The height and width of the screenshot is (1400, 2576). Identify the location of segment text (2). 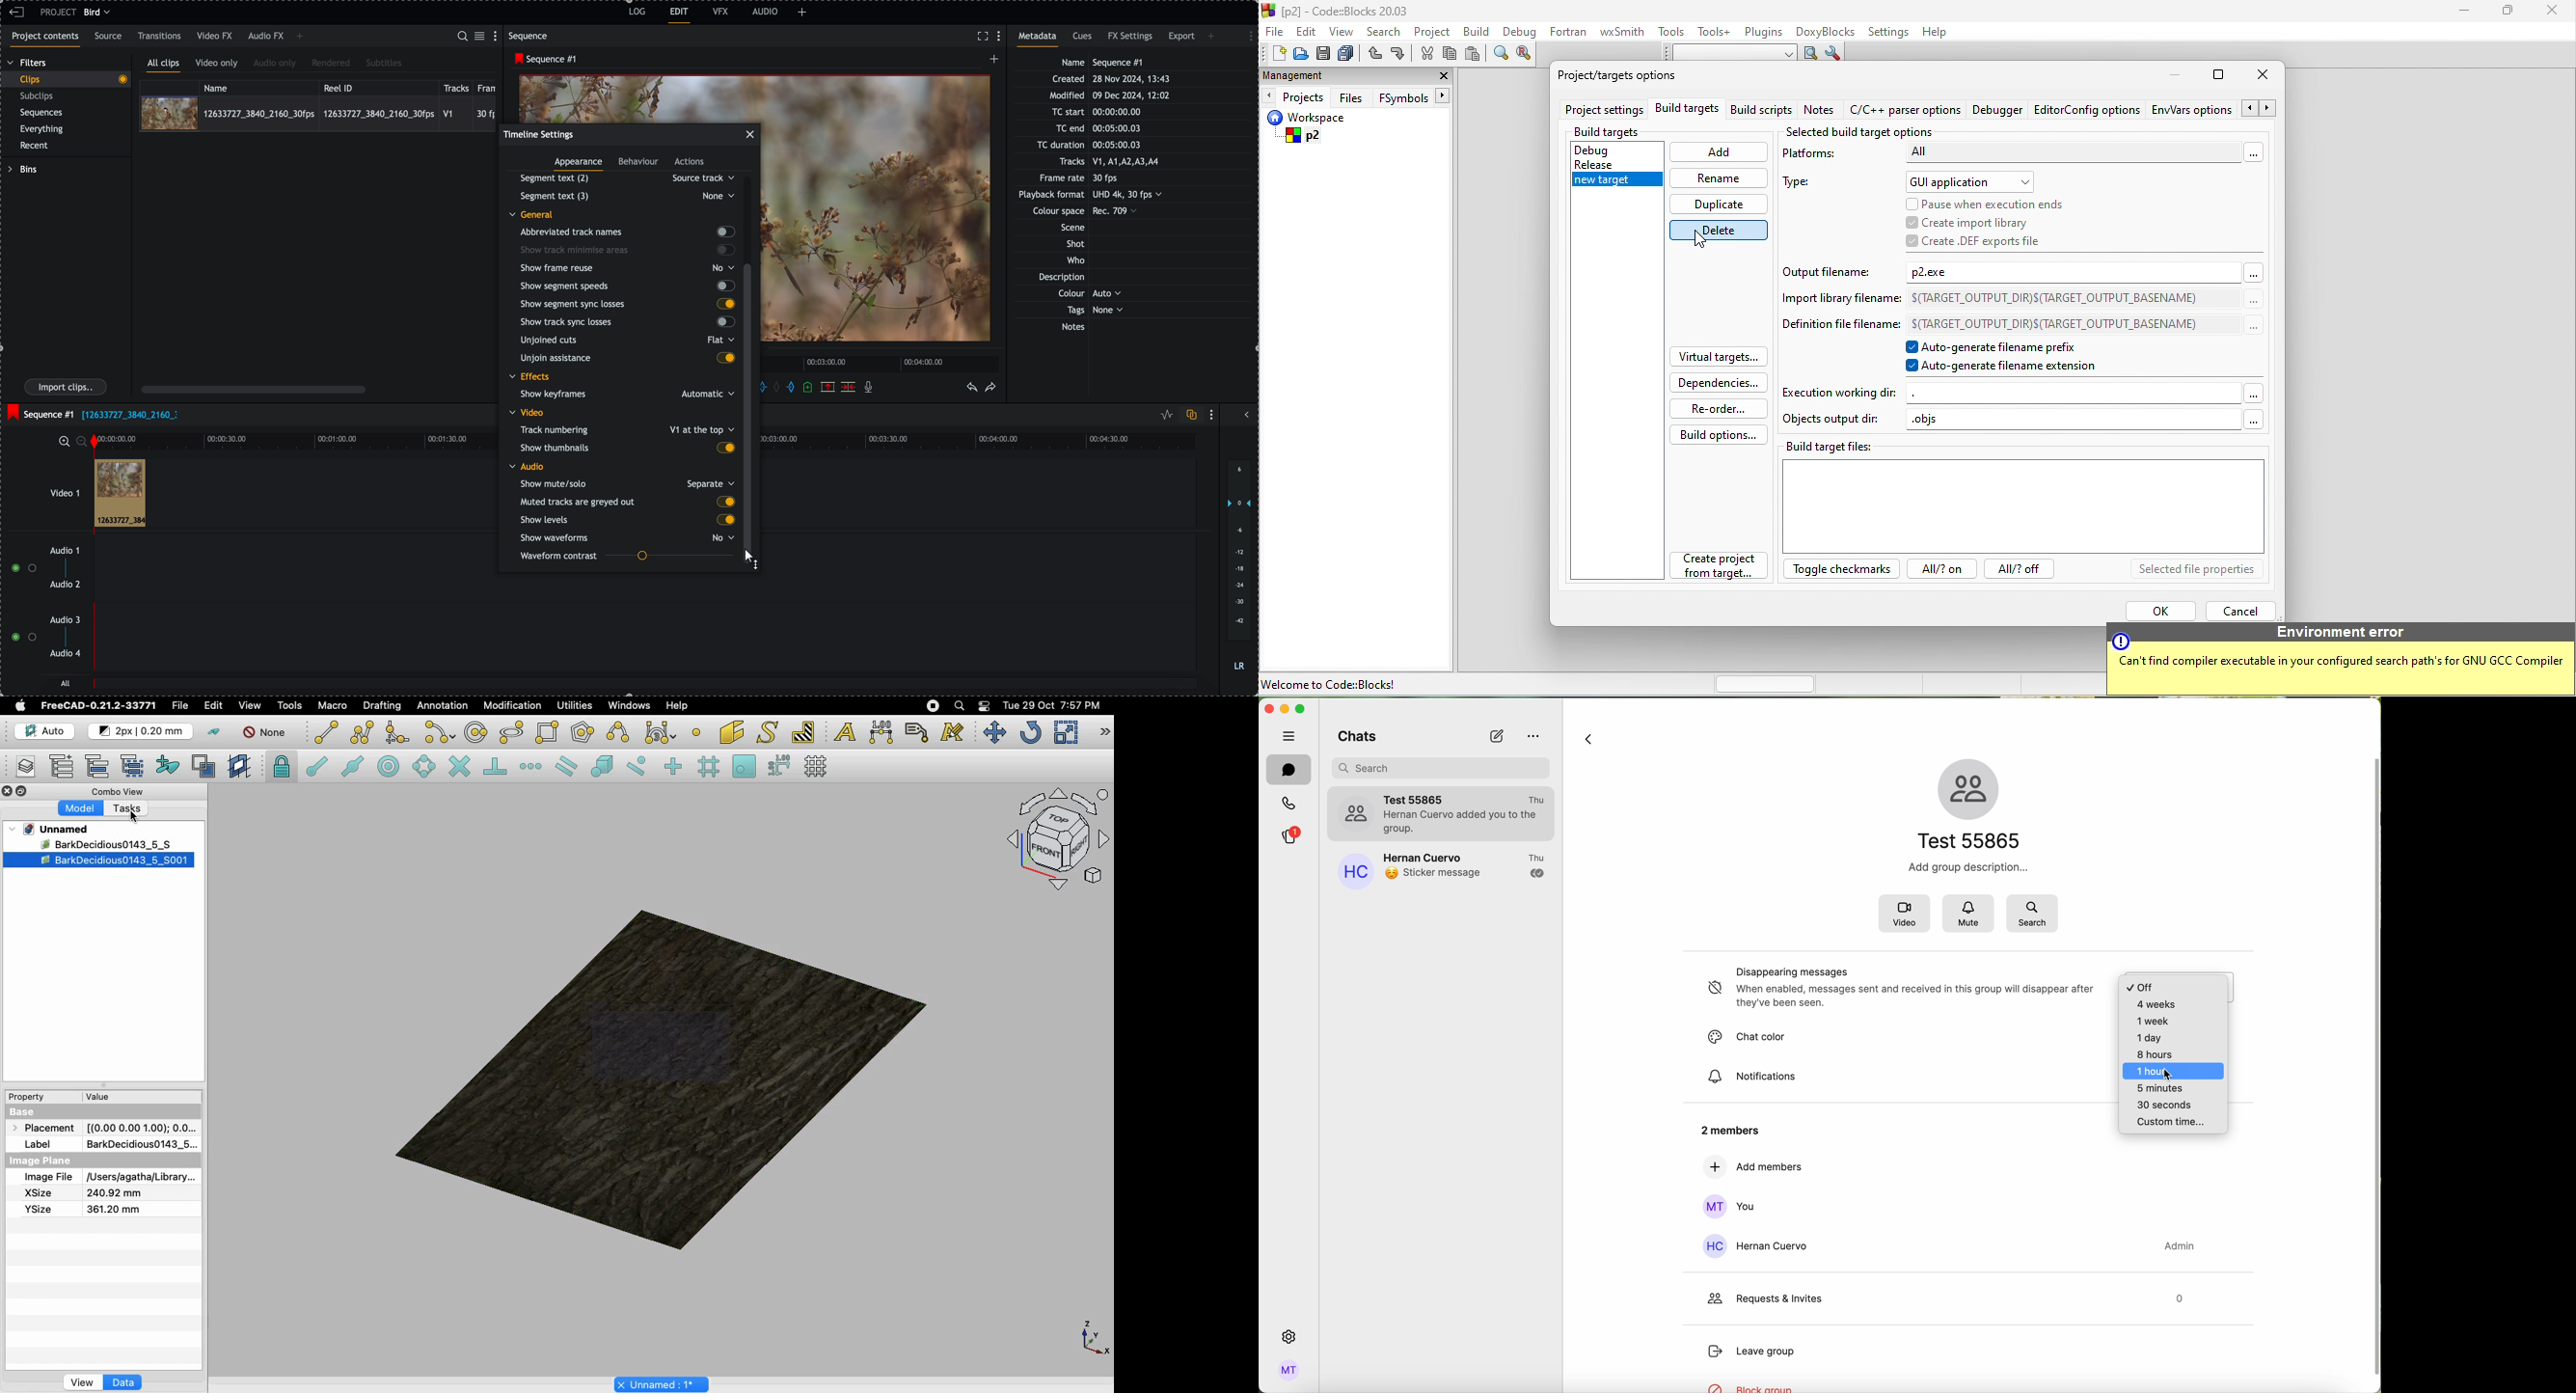
(624, 178).